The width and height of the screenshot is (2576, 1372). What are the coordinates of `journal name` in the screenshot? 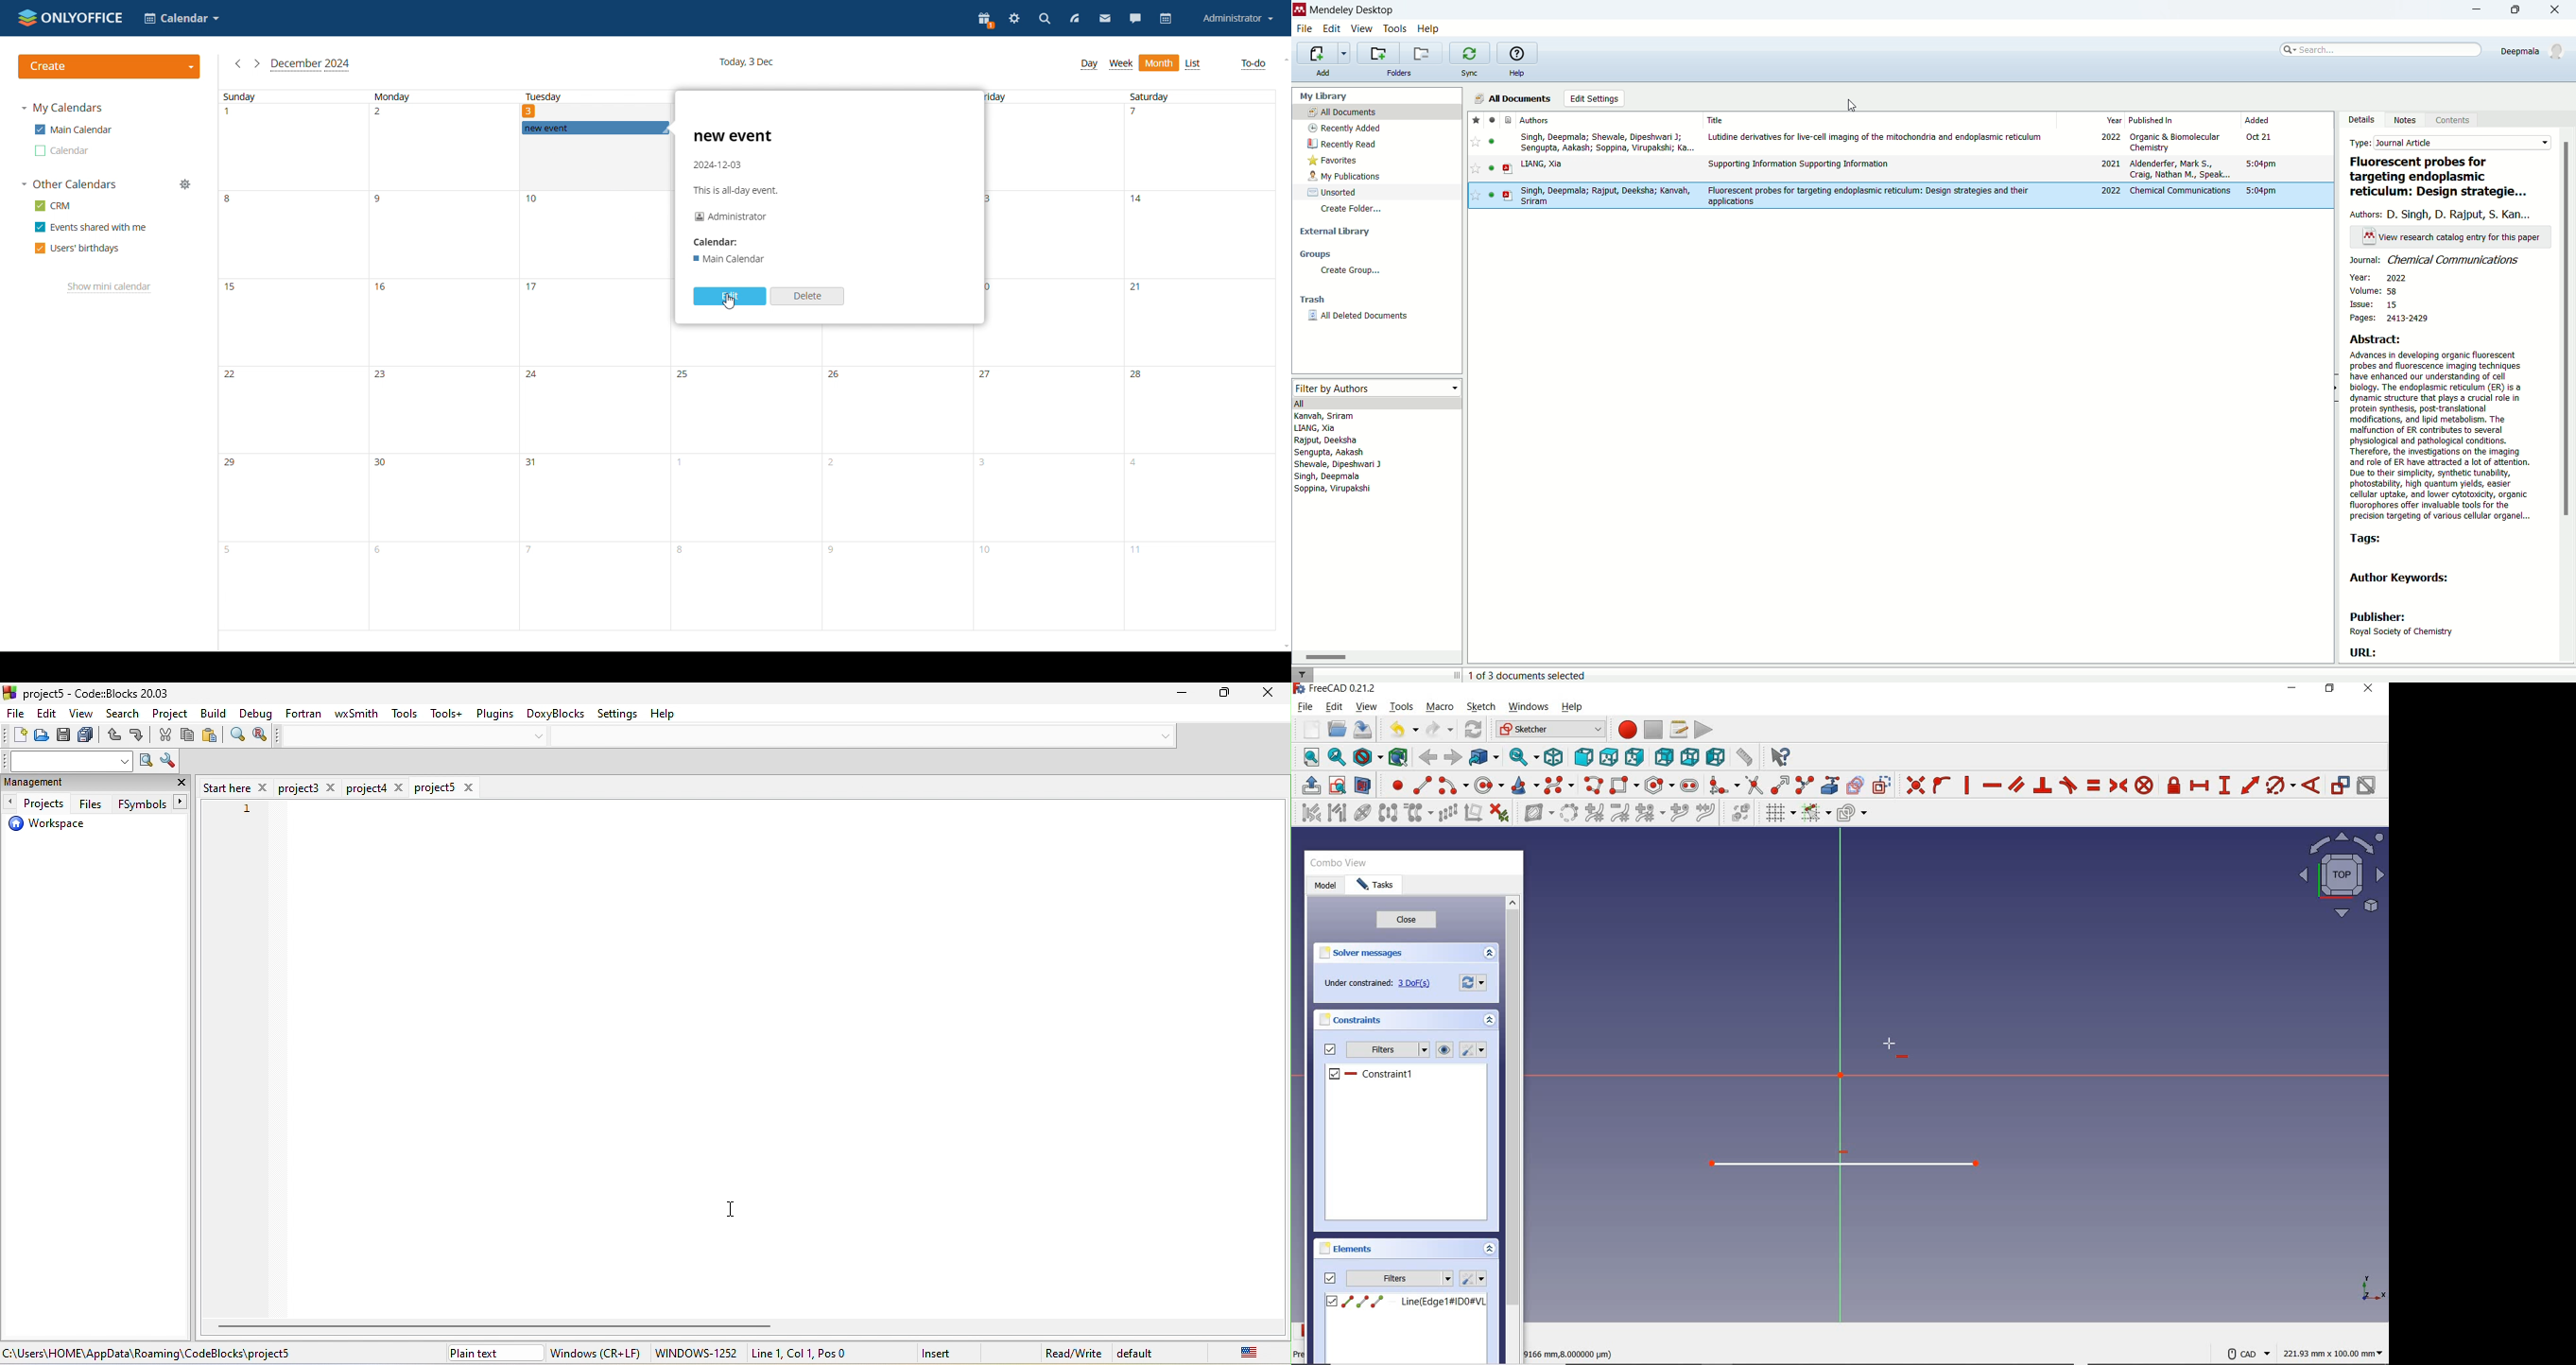 It's located at (2438, 260).